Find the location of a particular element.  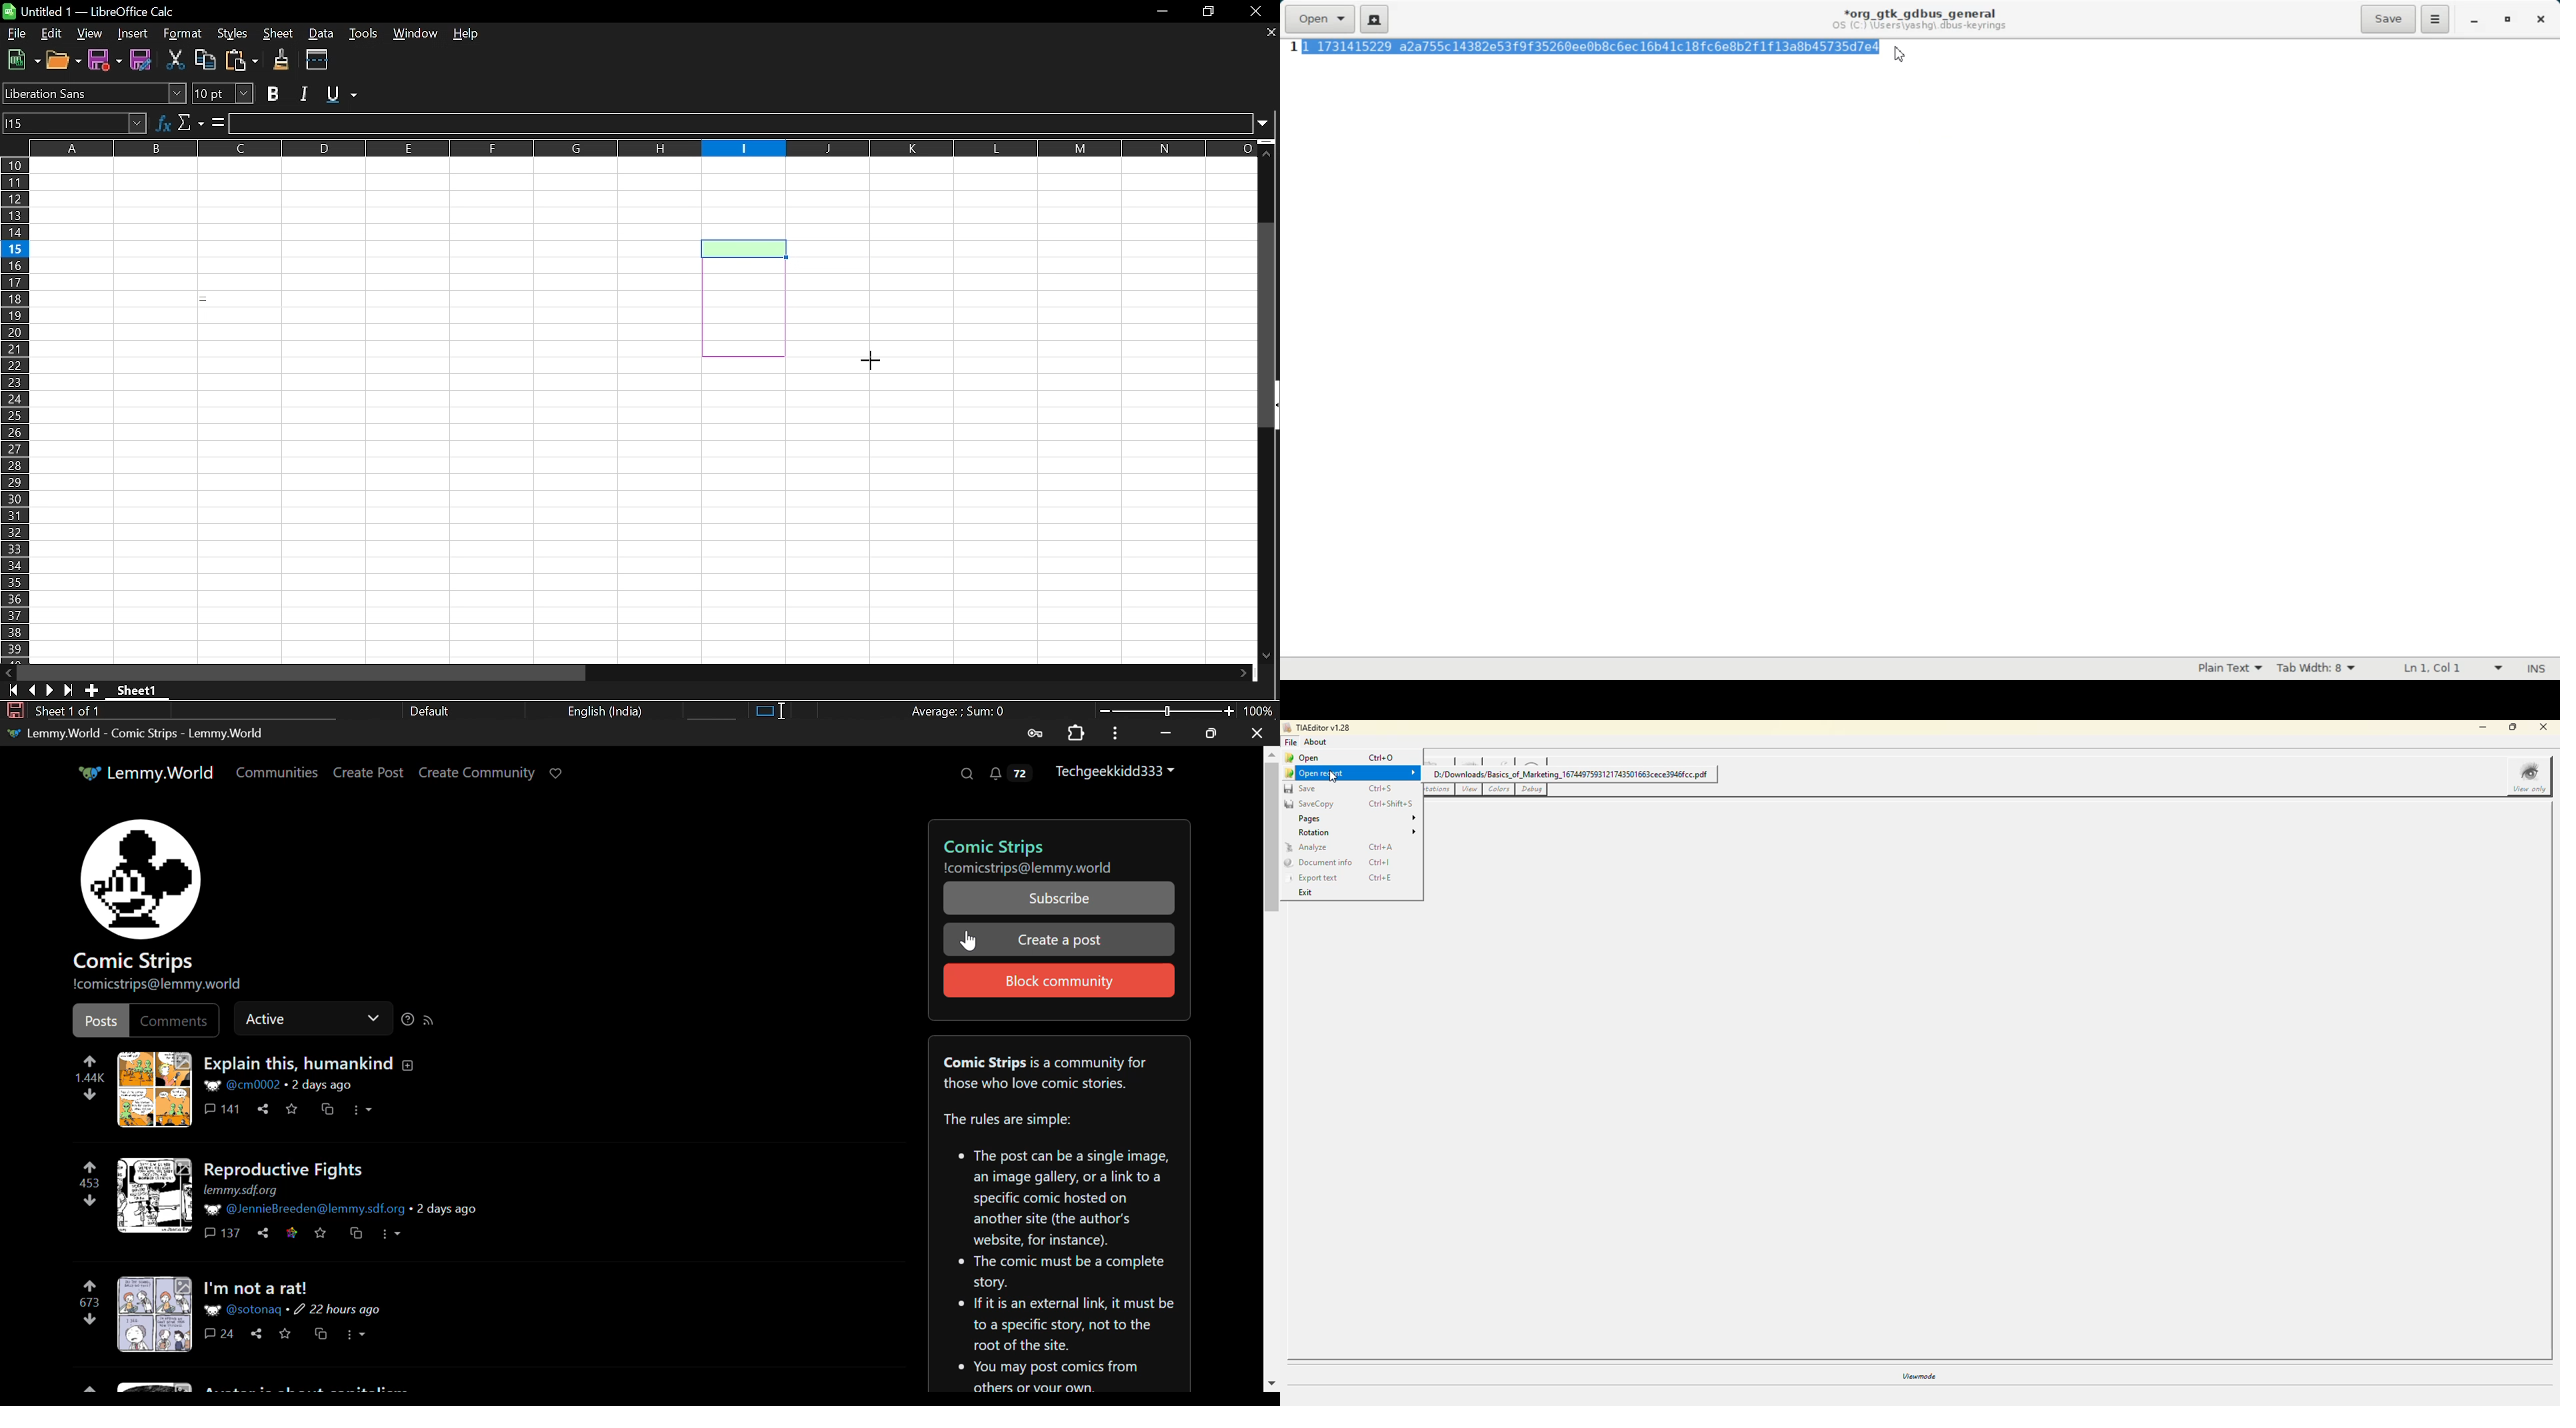

Fillable cell is located at coordinates (743, 198).